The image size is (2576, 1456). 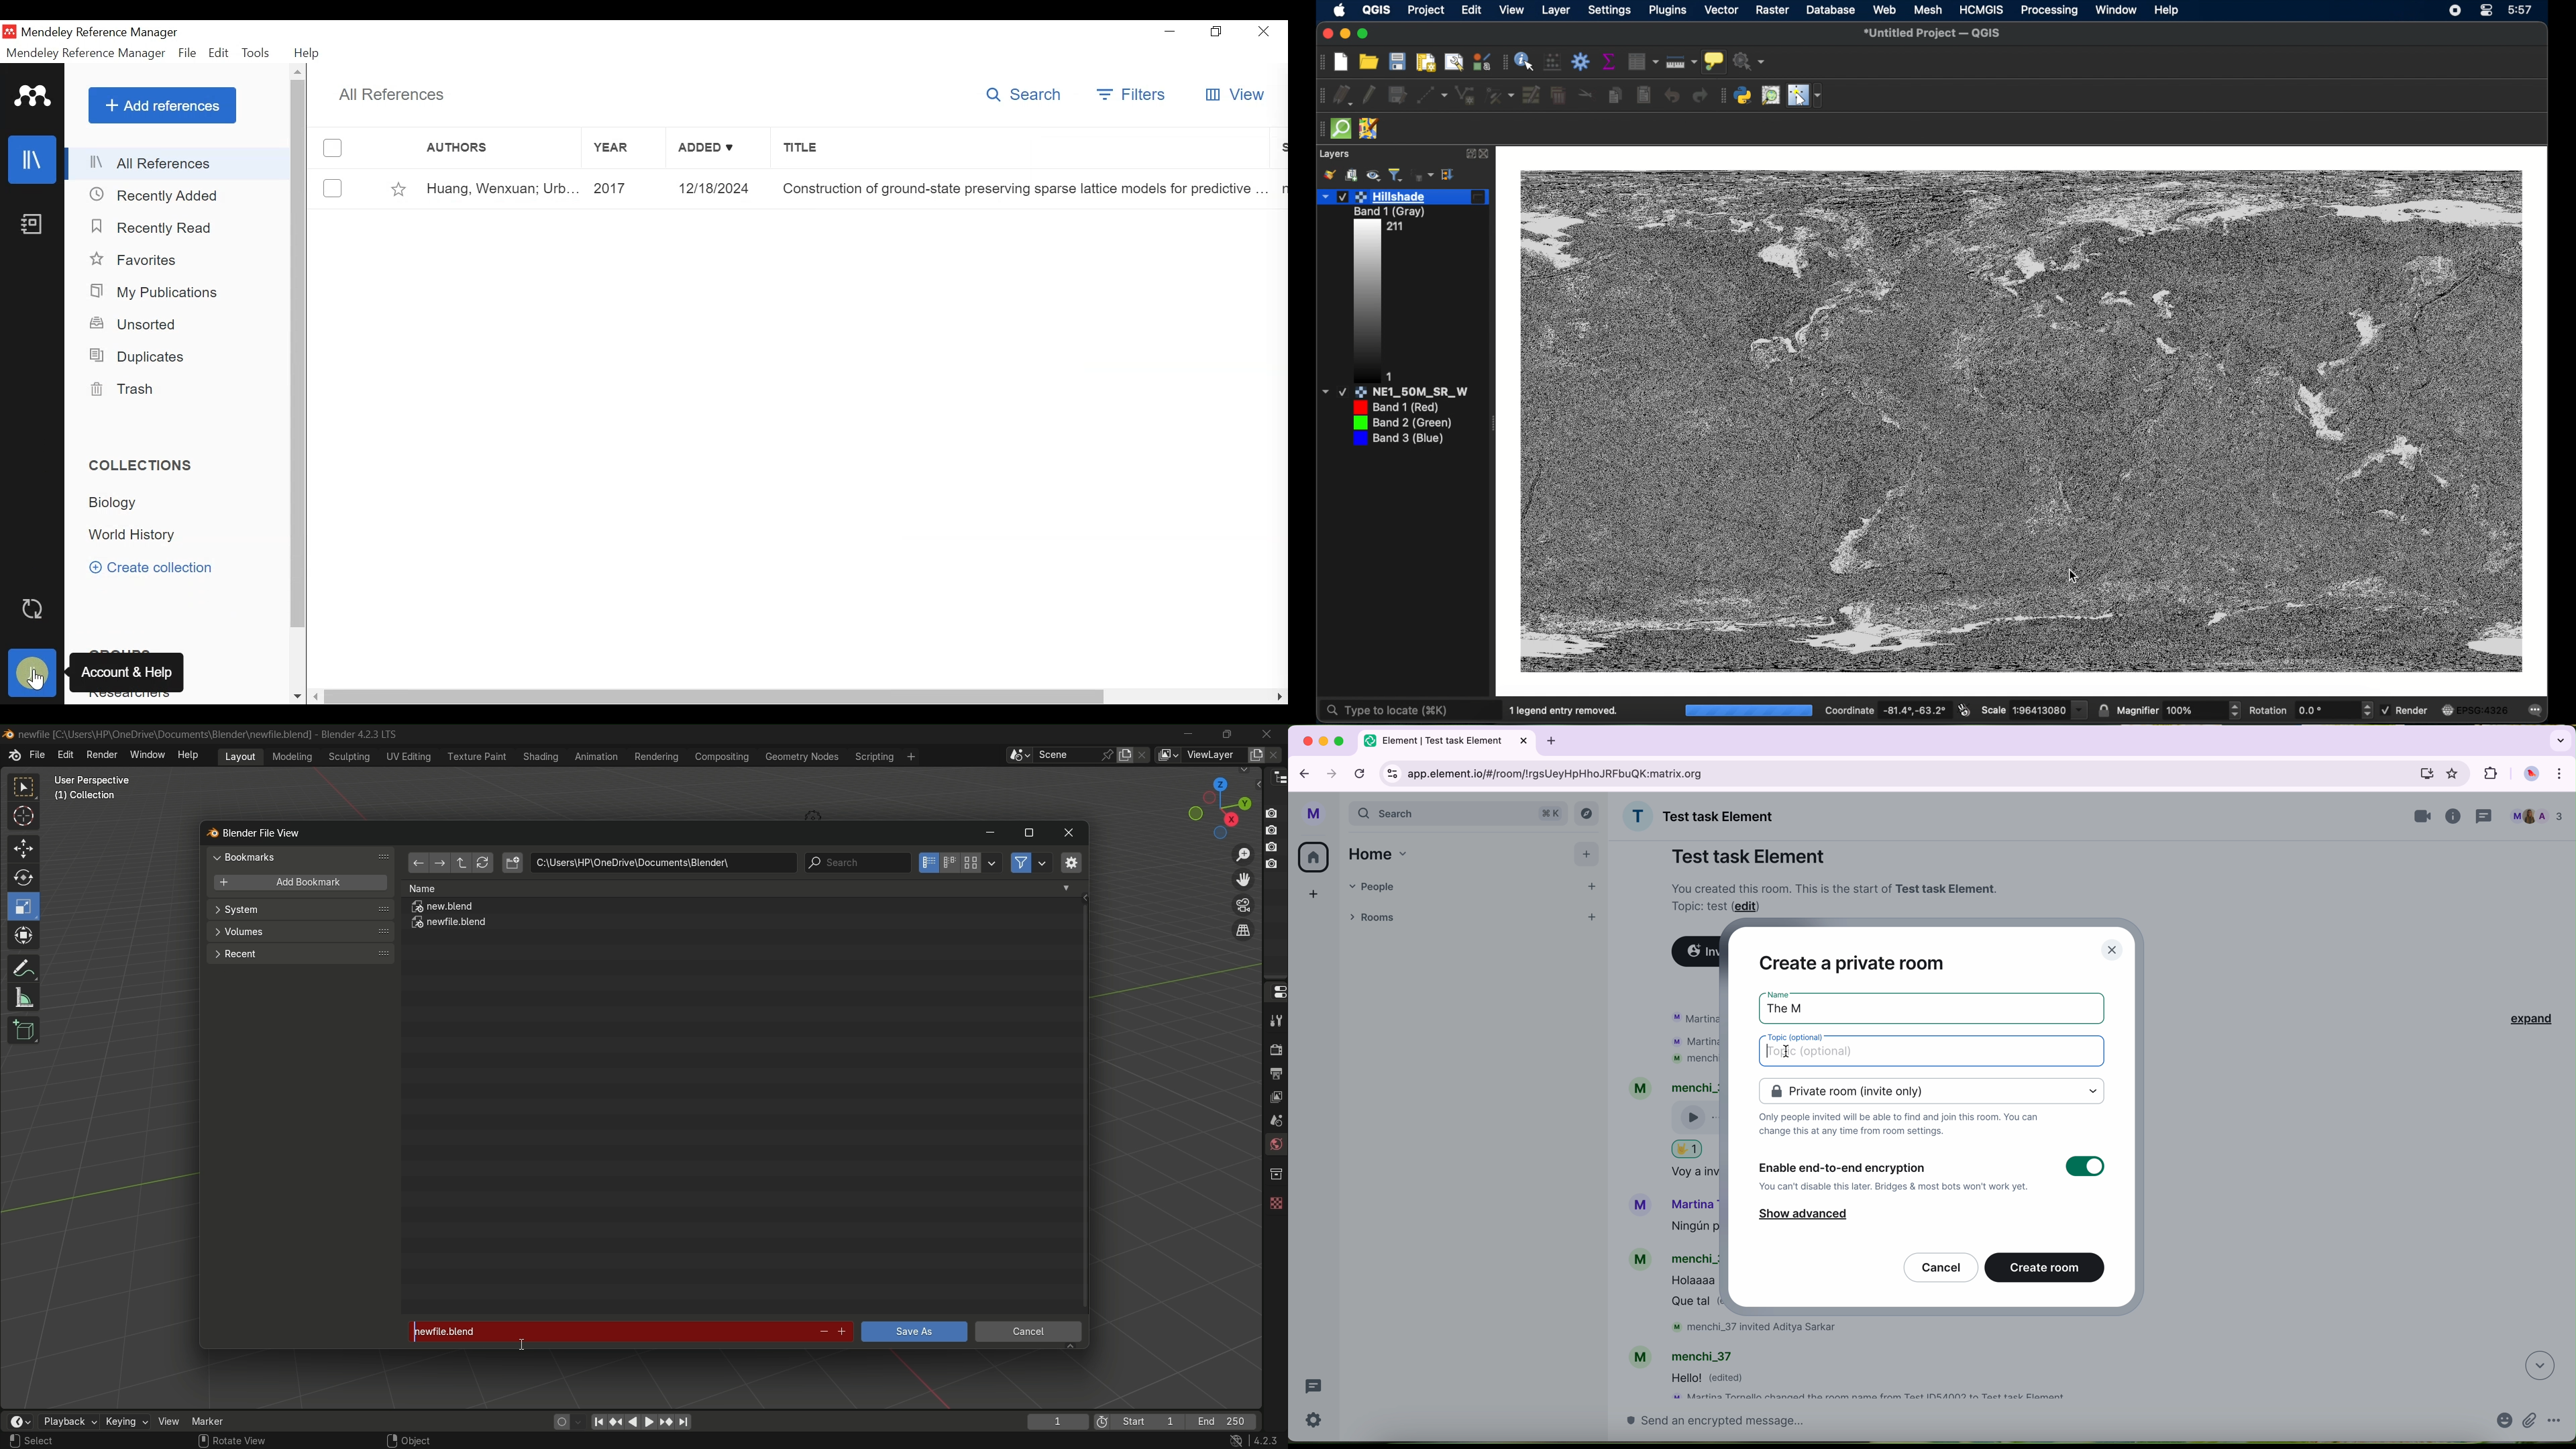 What do you see at coordinates (2114, 950) in the screenshot?
I see `close pop-up` at bounding box center [2114, 950].